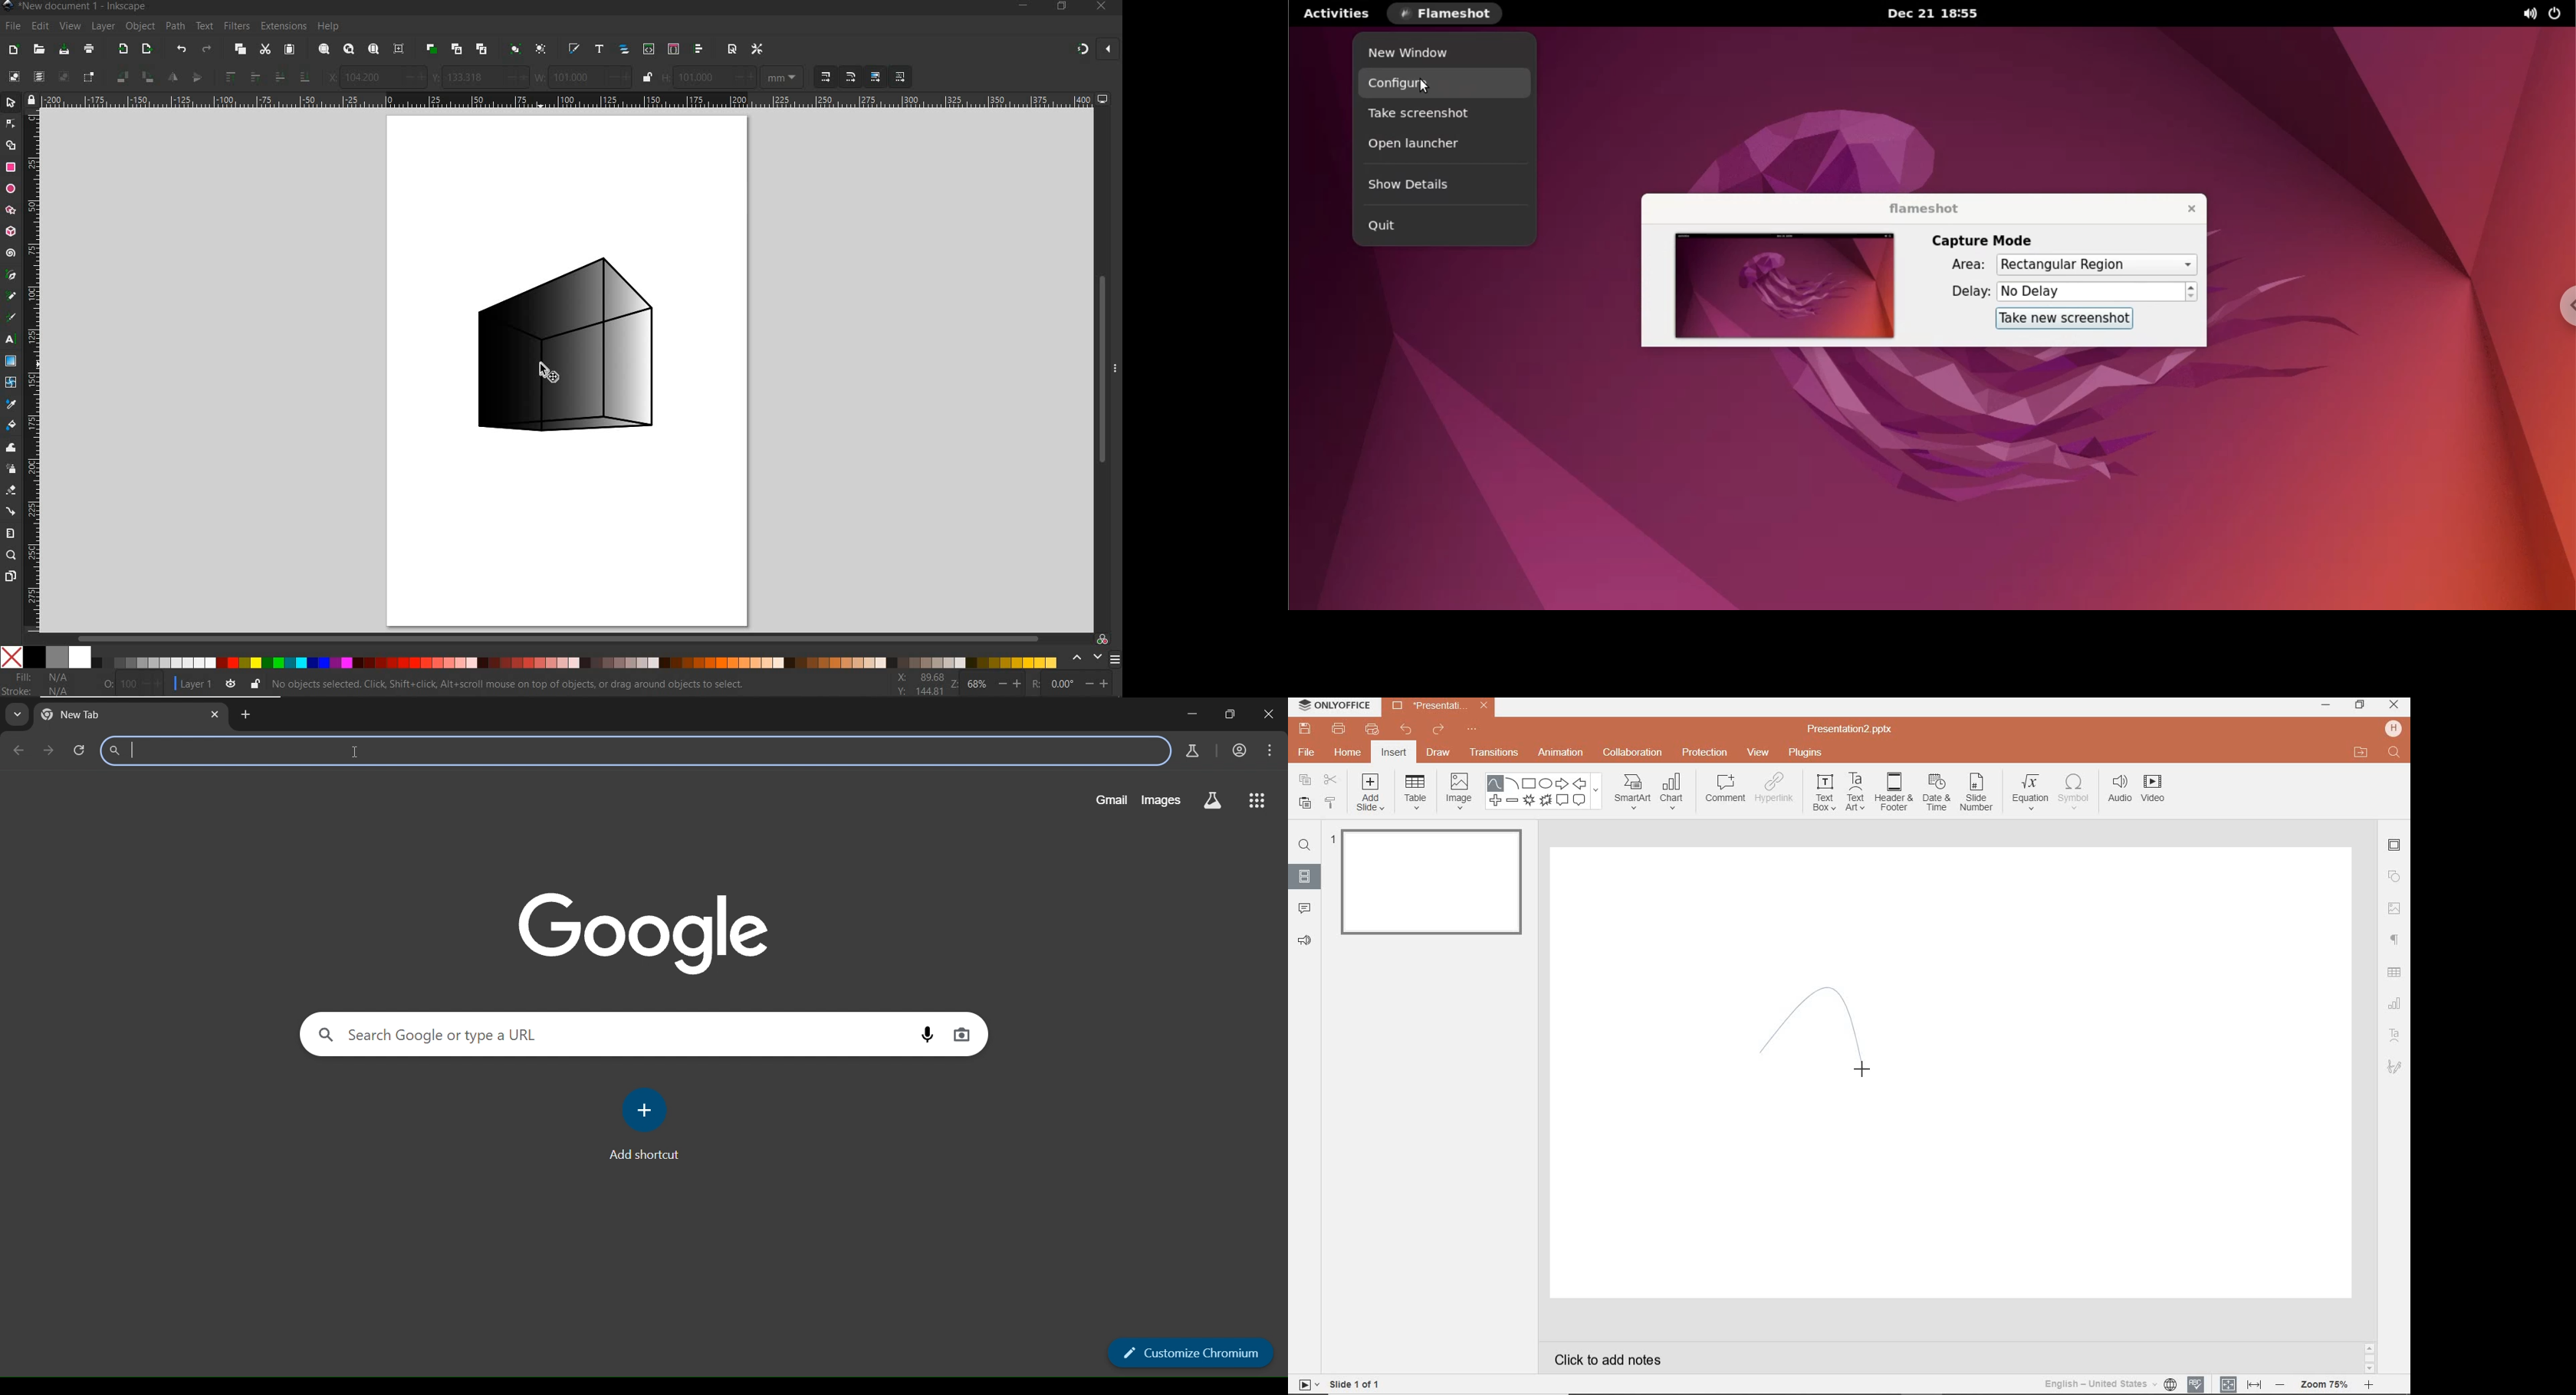 The height and width of the screenshot is (1400, 2576). I want to click on TEXT BOX, so click(1823, 795).